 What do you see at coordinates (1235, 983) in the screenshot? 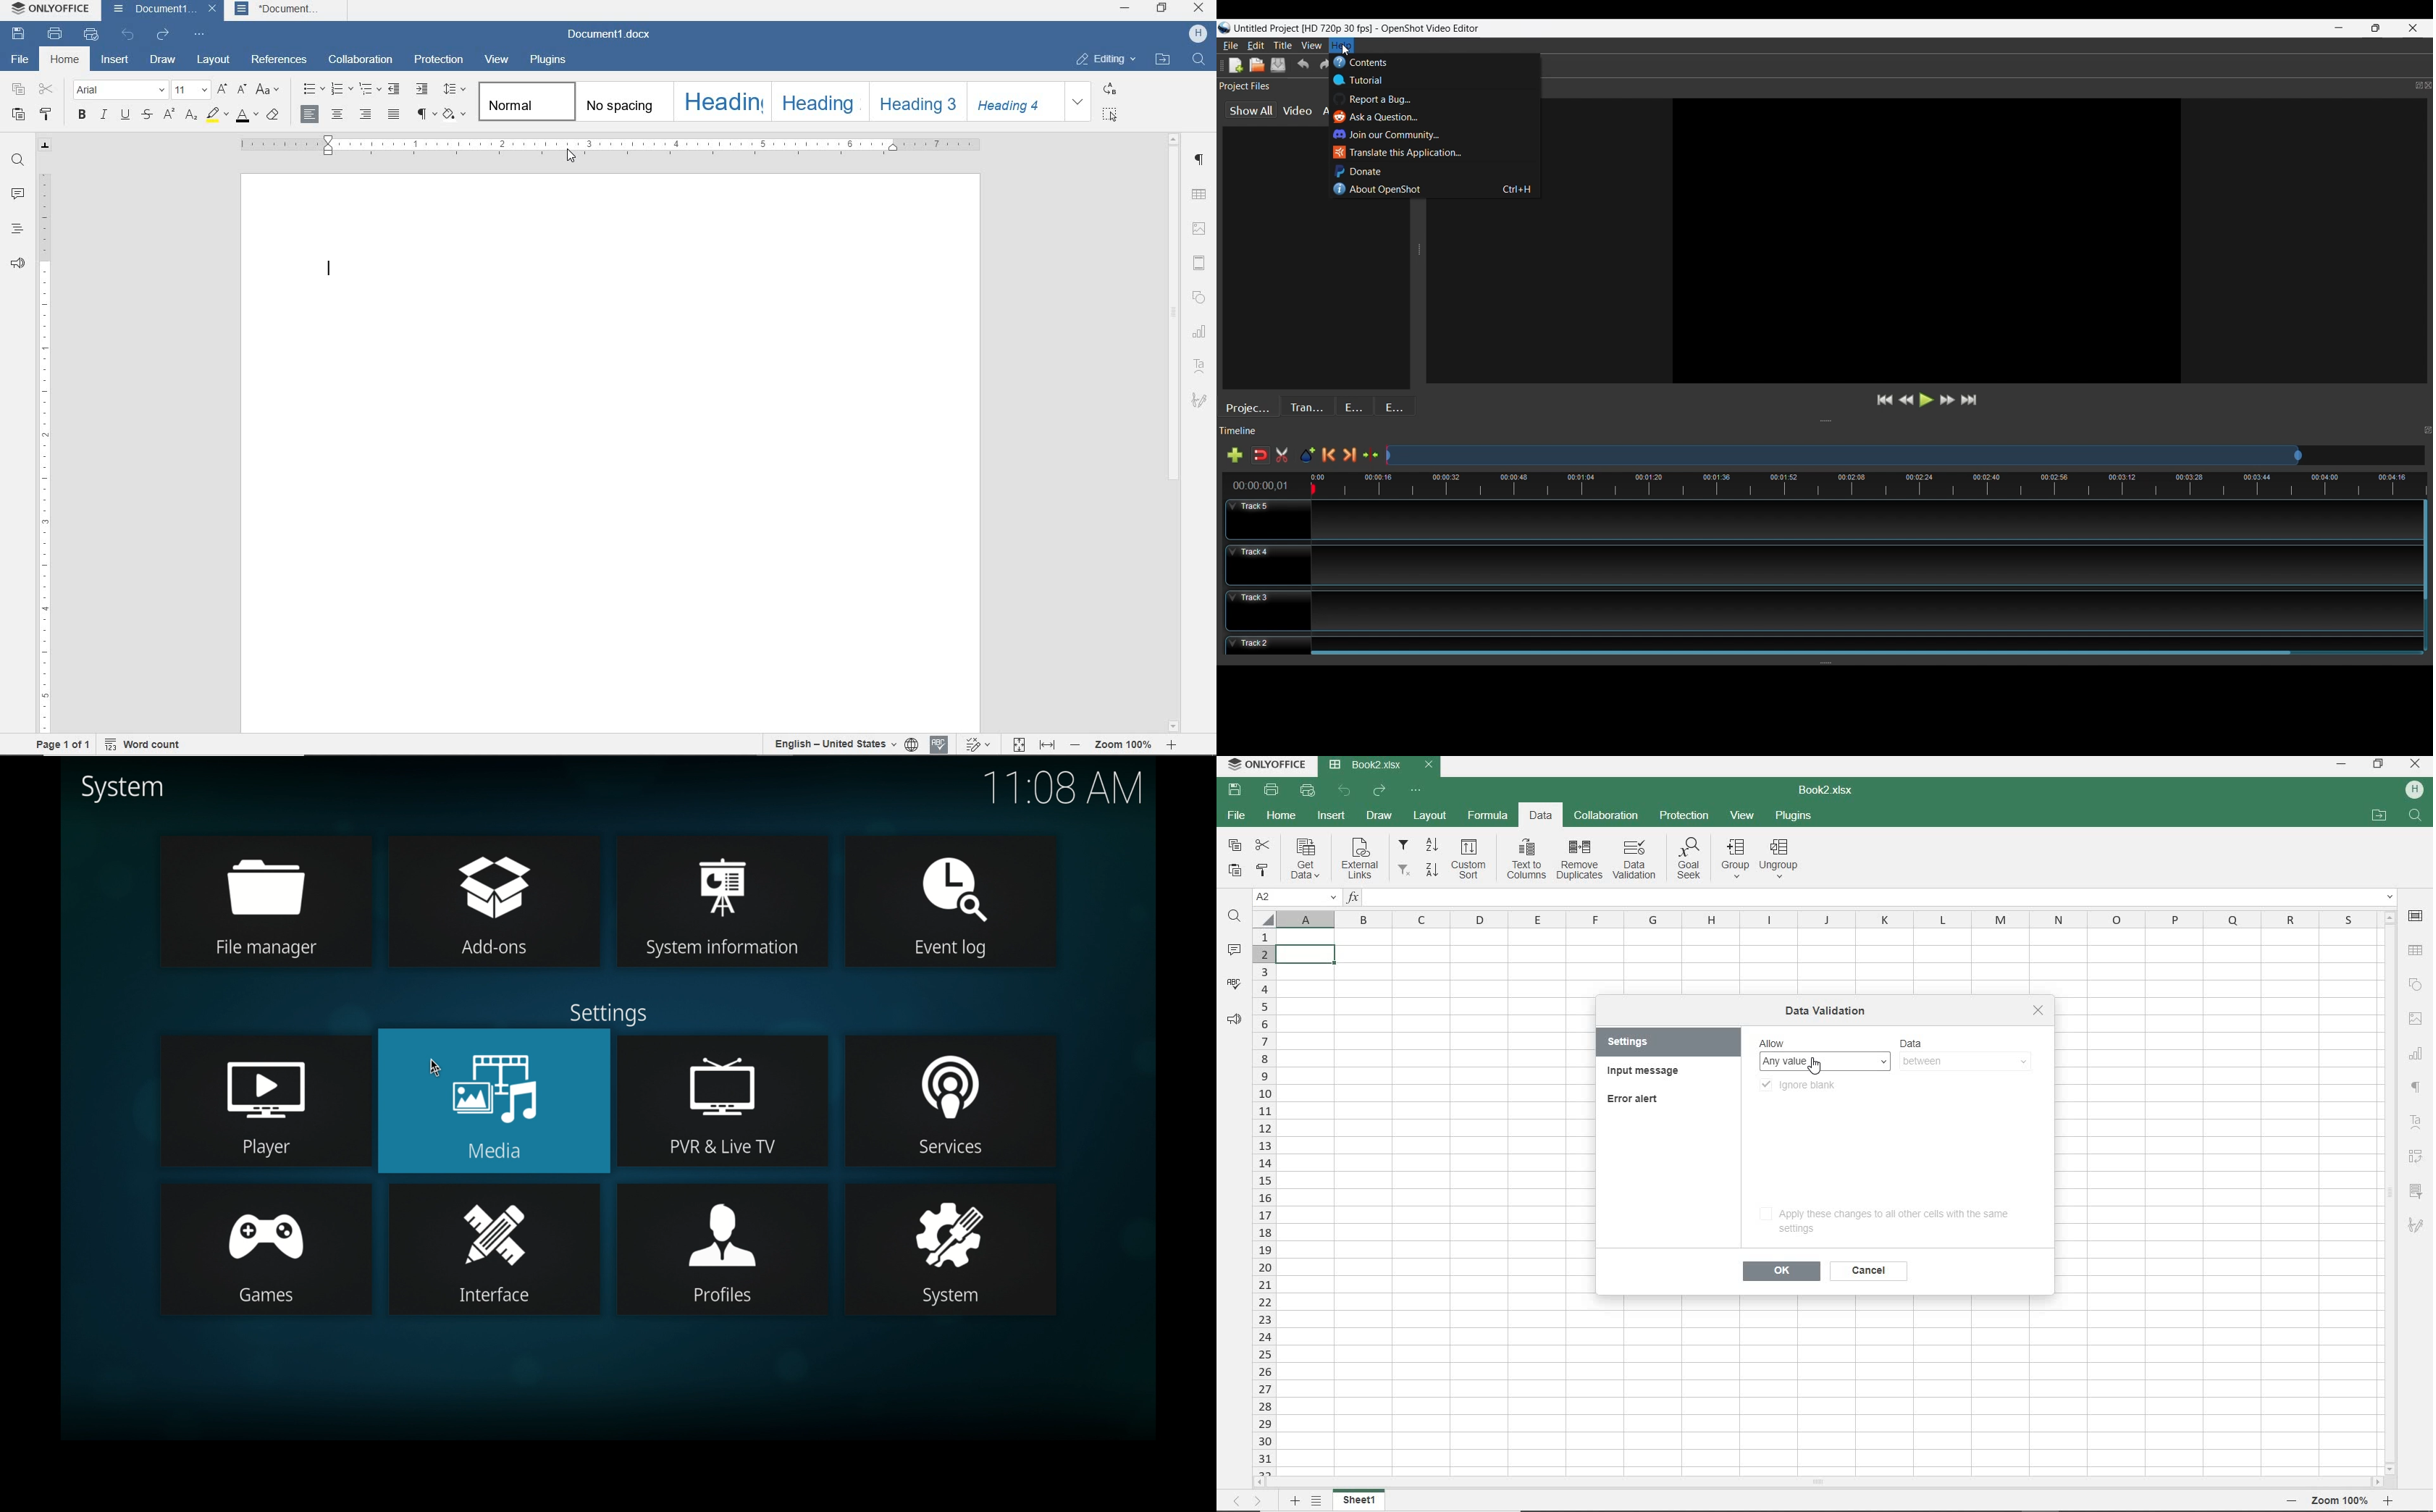
I see `SPELL CHECKING` at bounding box center [1235, 983].